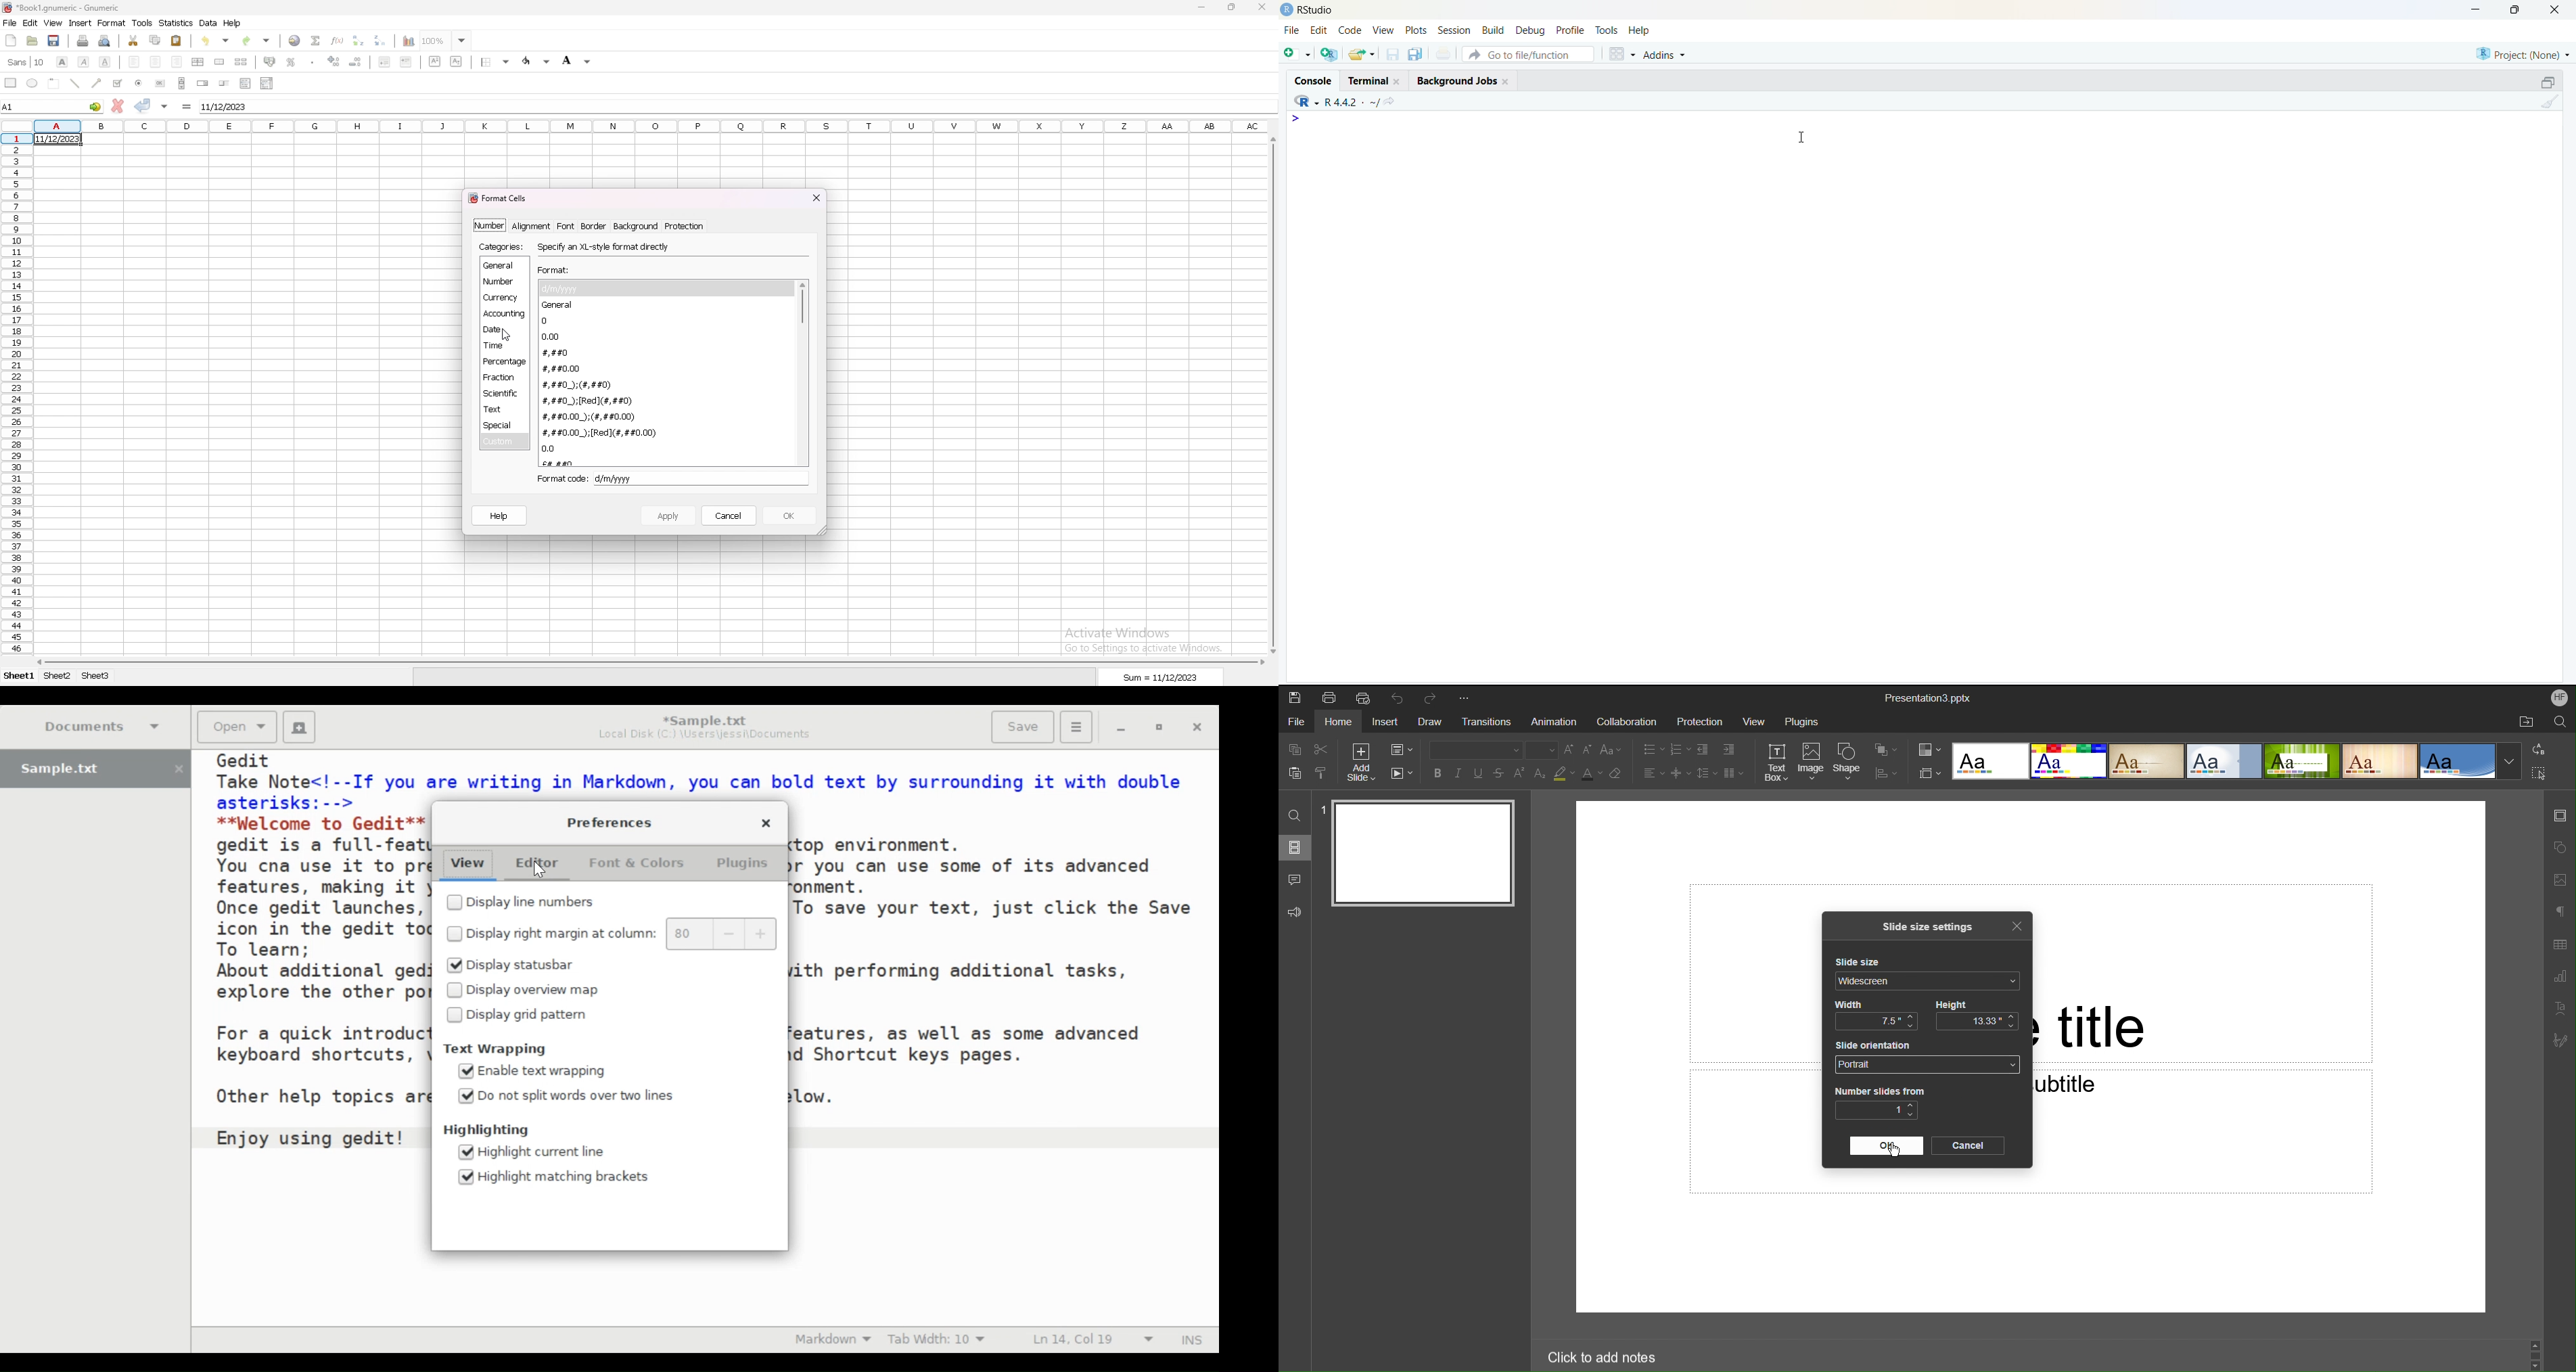 The width and height of the screenshot is (2576, 1372). I want to click on save, so click(1394, 54).